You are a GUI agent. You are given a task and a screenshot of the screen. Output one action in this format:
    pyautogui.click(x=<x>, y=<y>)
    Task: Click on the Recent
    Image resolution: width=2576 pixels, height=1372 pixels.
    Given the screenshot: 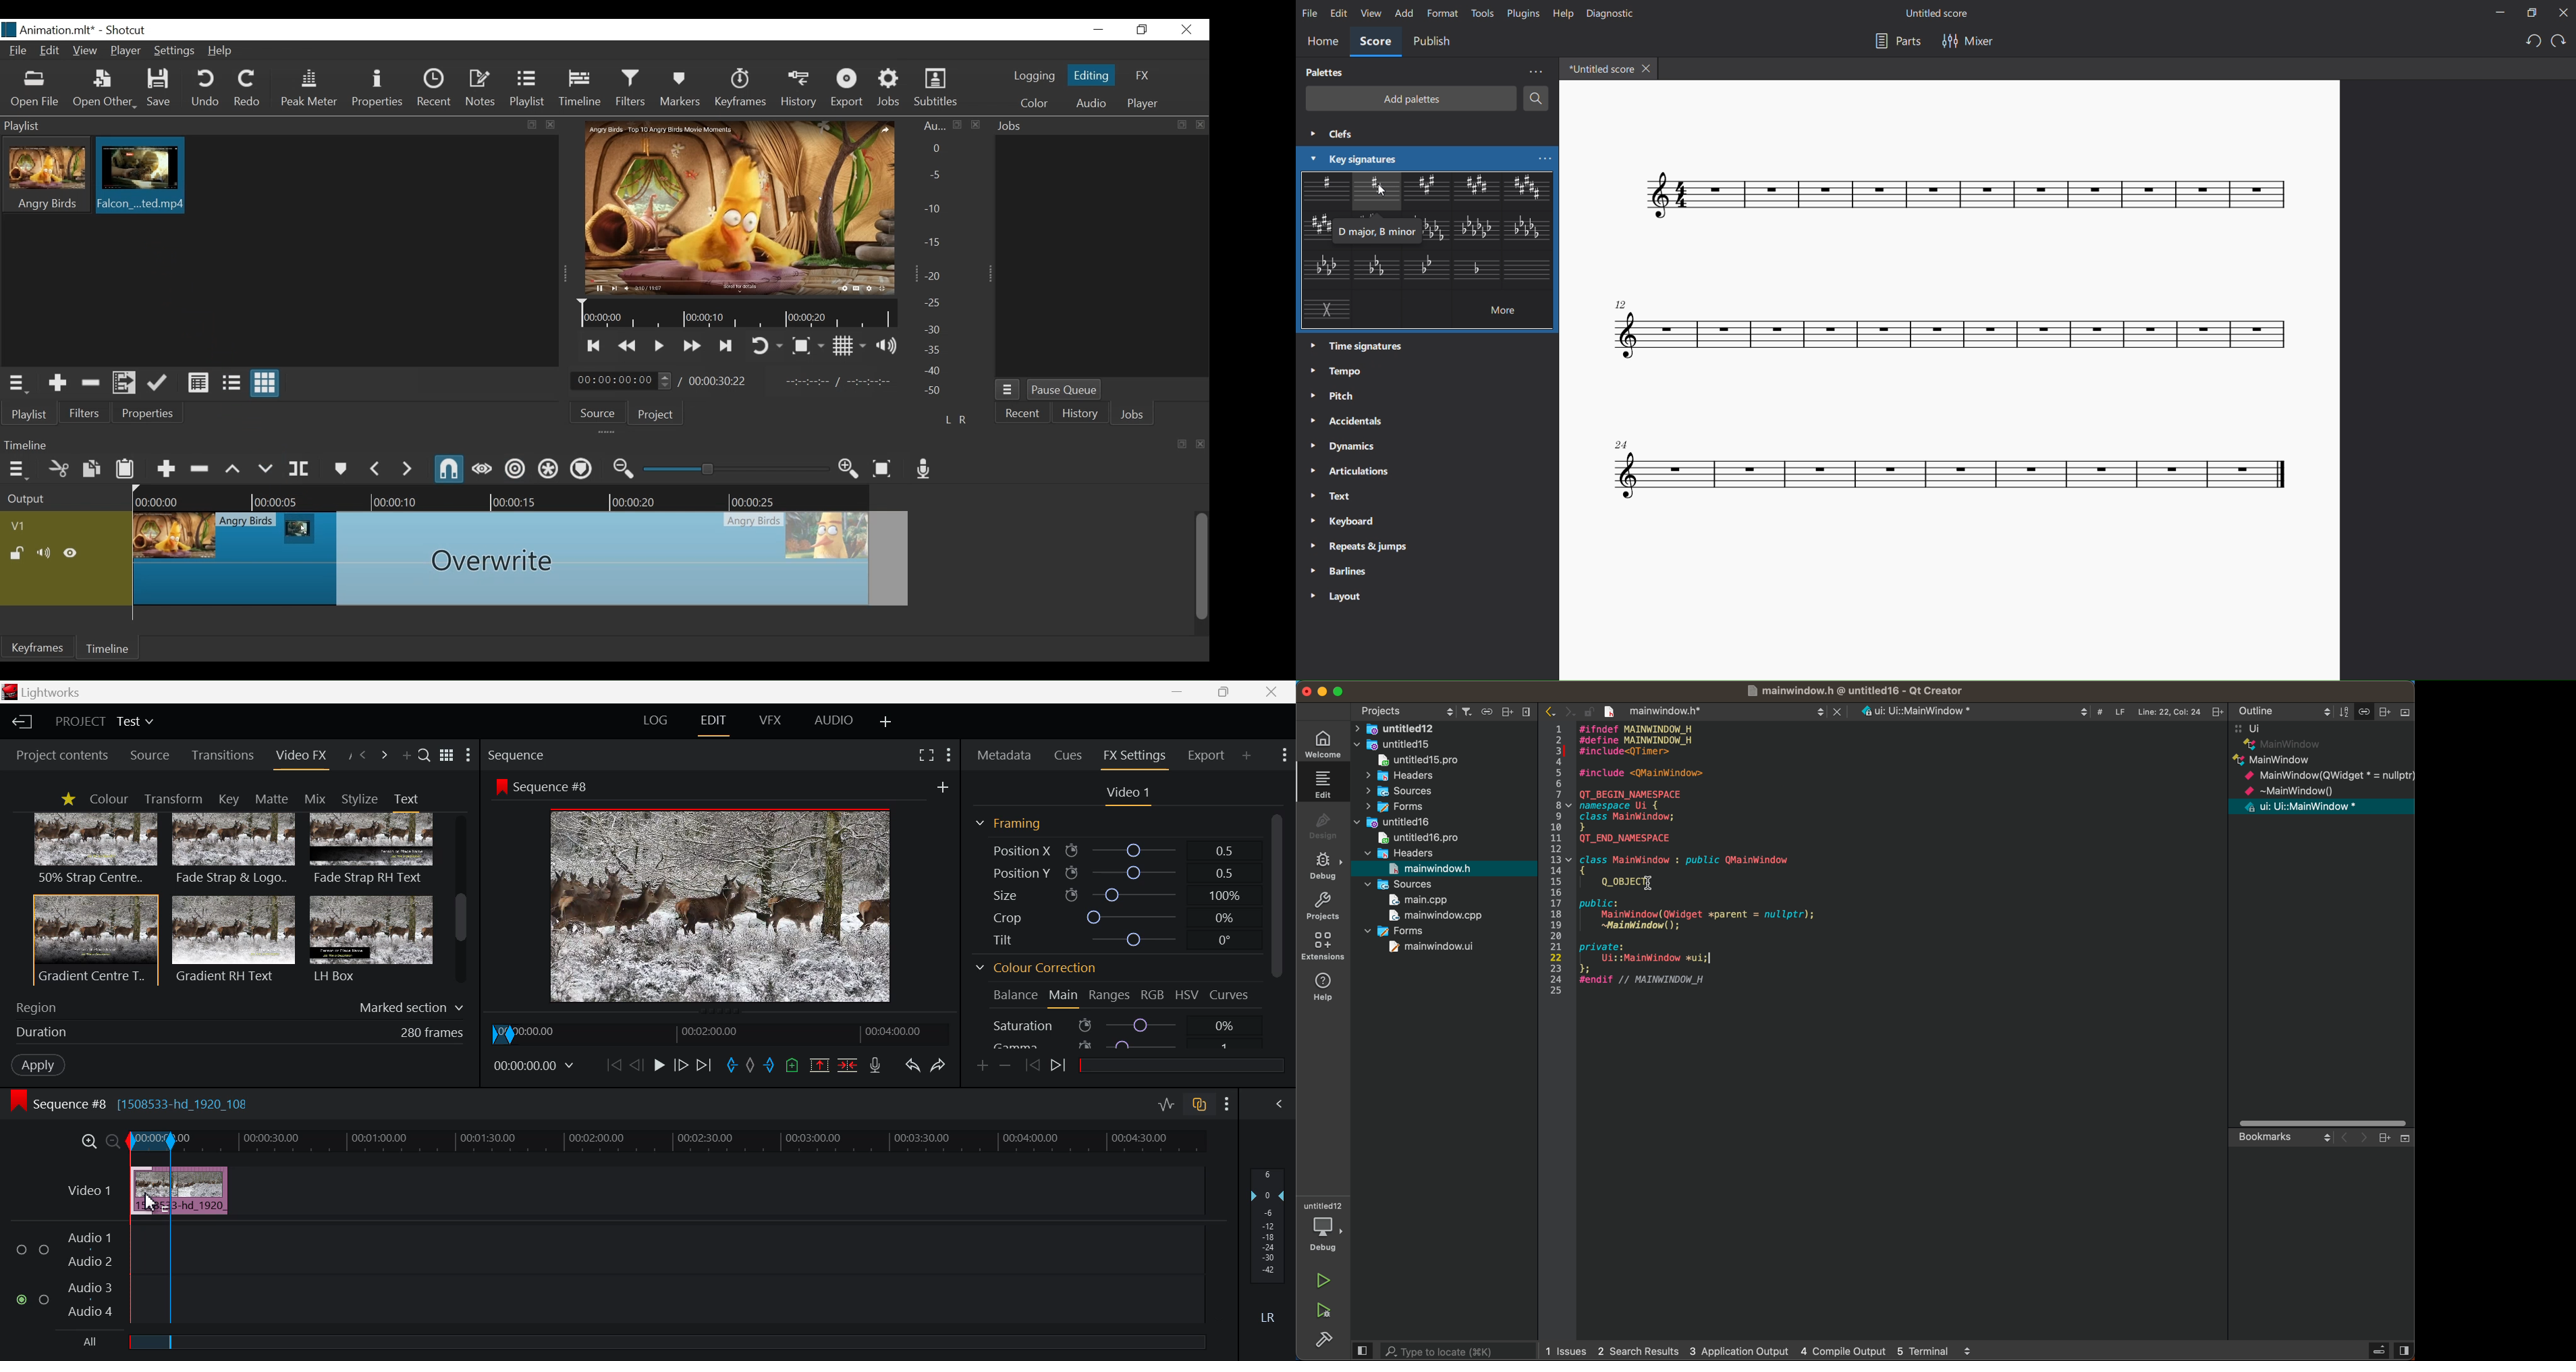 What is the action you would take?
    pyautogui.click(x=1022, y=413)
    